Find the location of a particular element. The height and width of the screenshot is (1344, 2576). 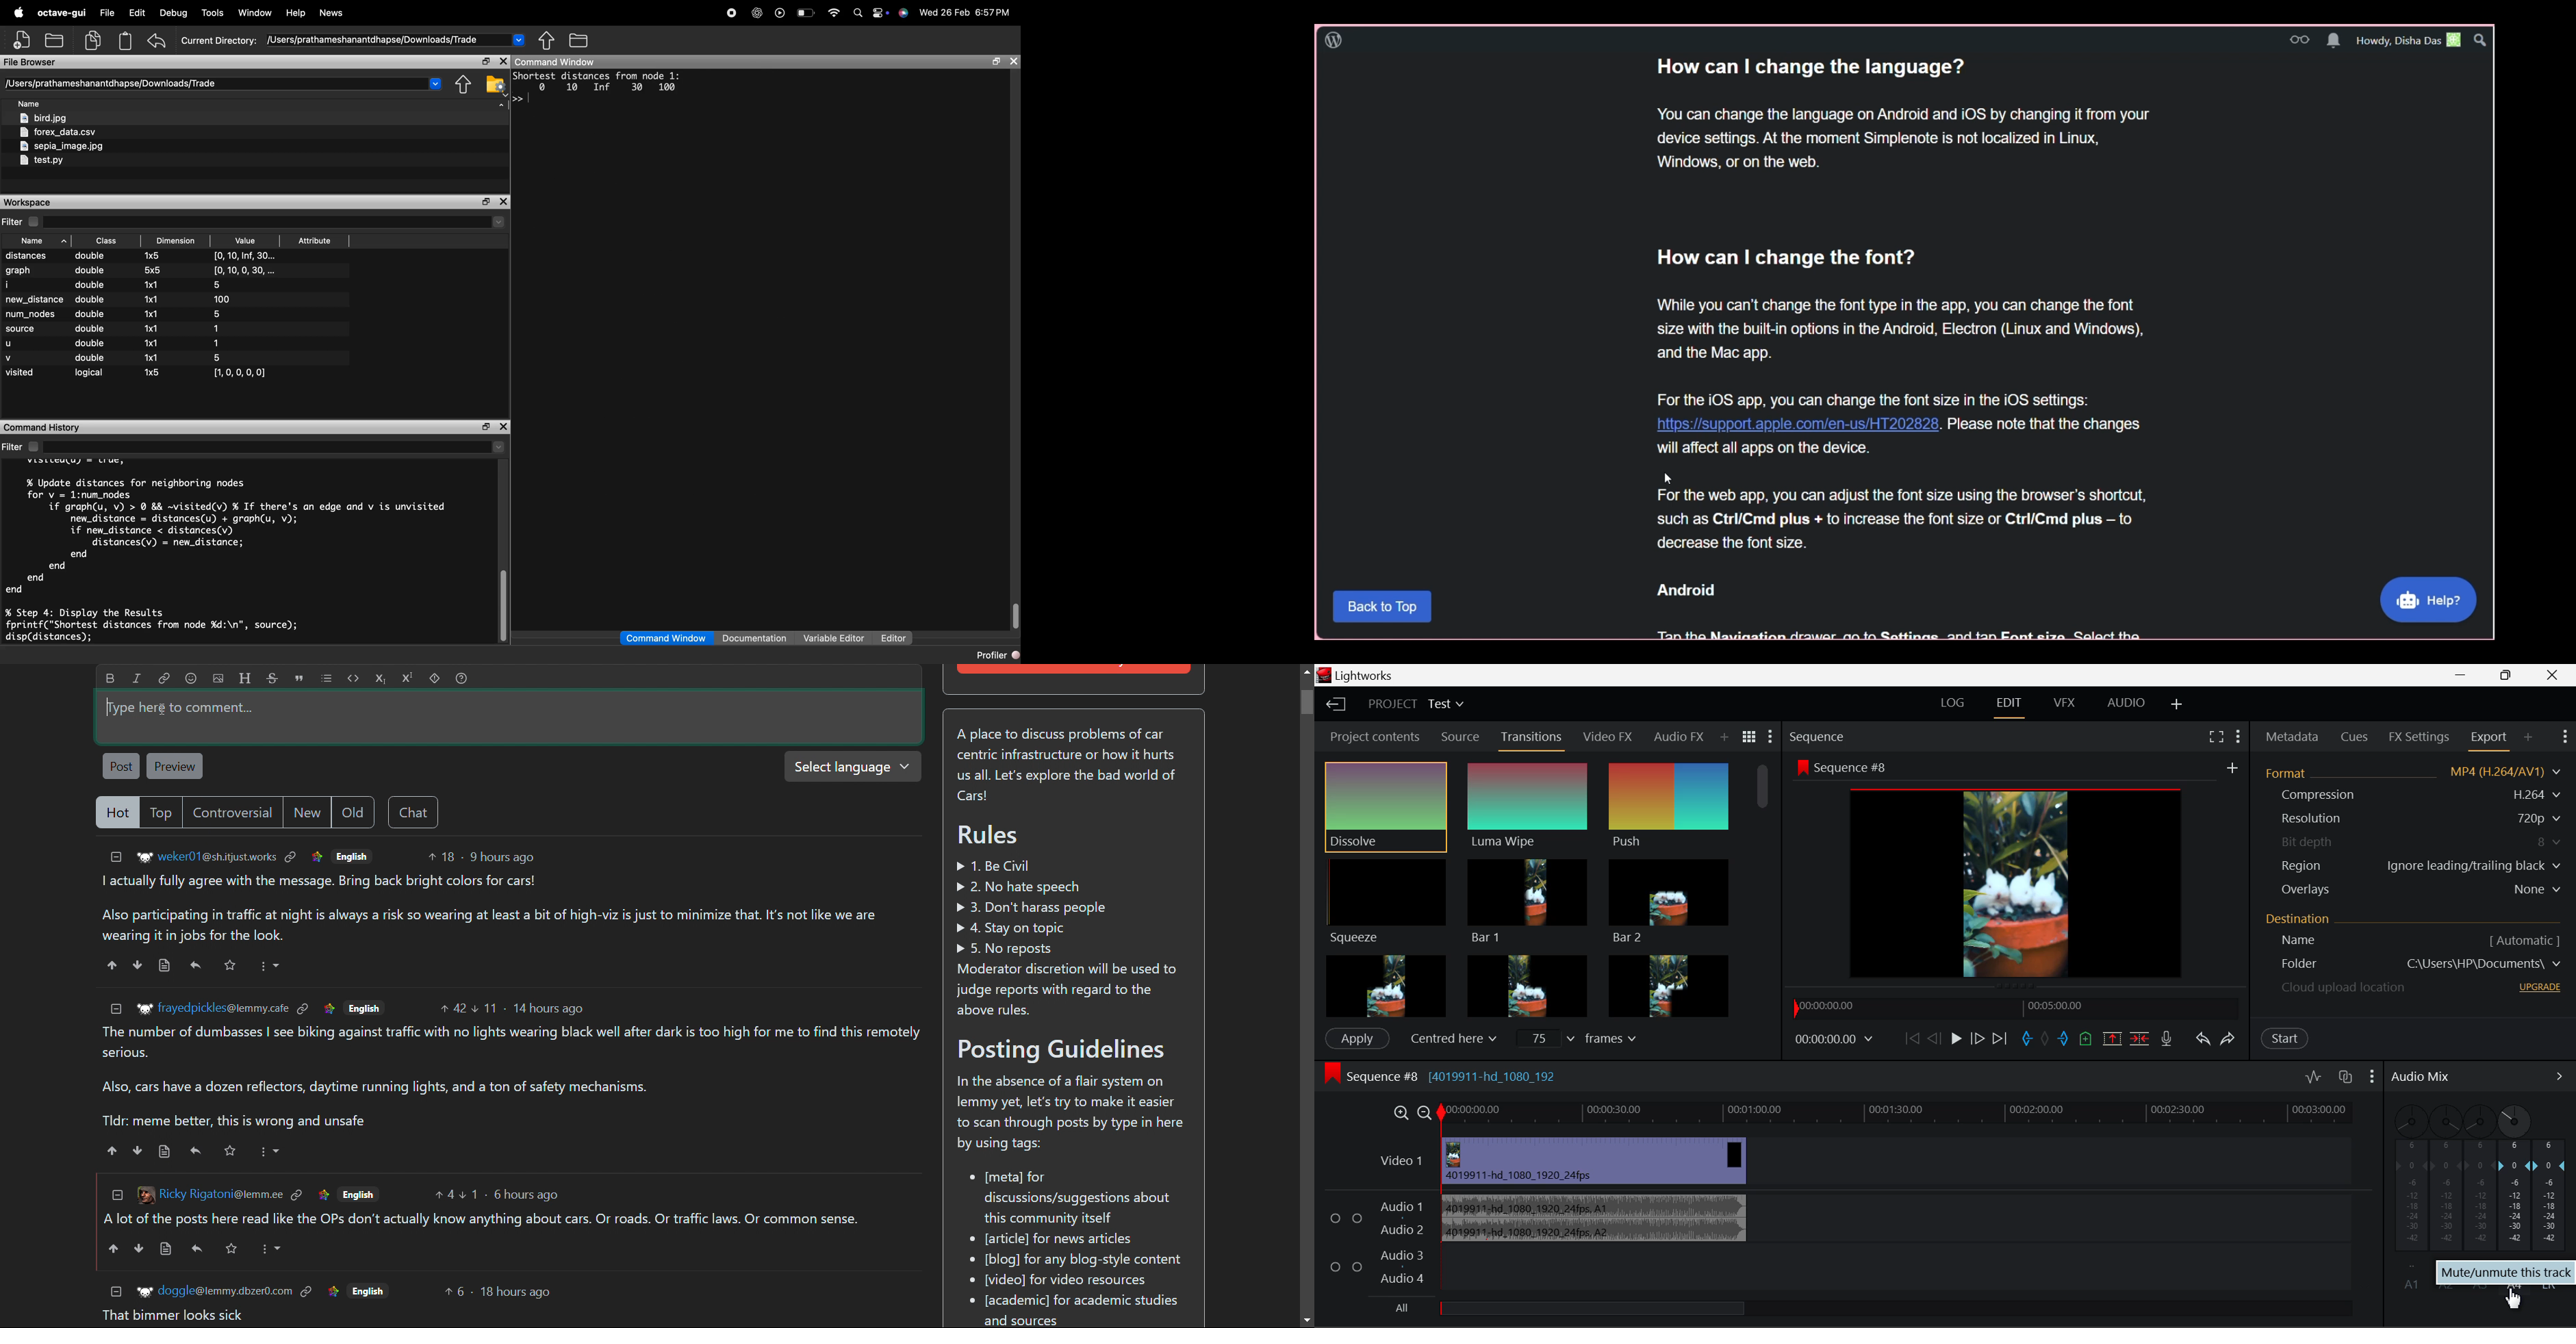

back to top is located at coordinates (1383, 606).